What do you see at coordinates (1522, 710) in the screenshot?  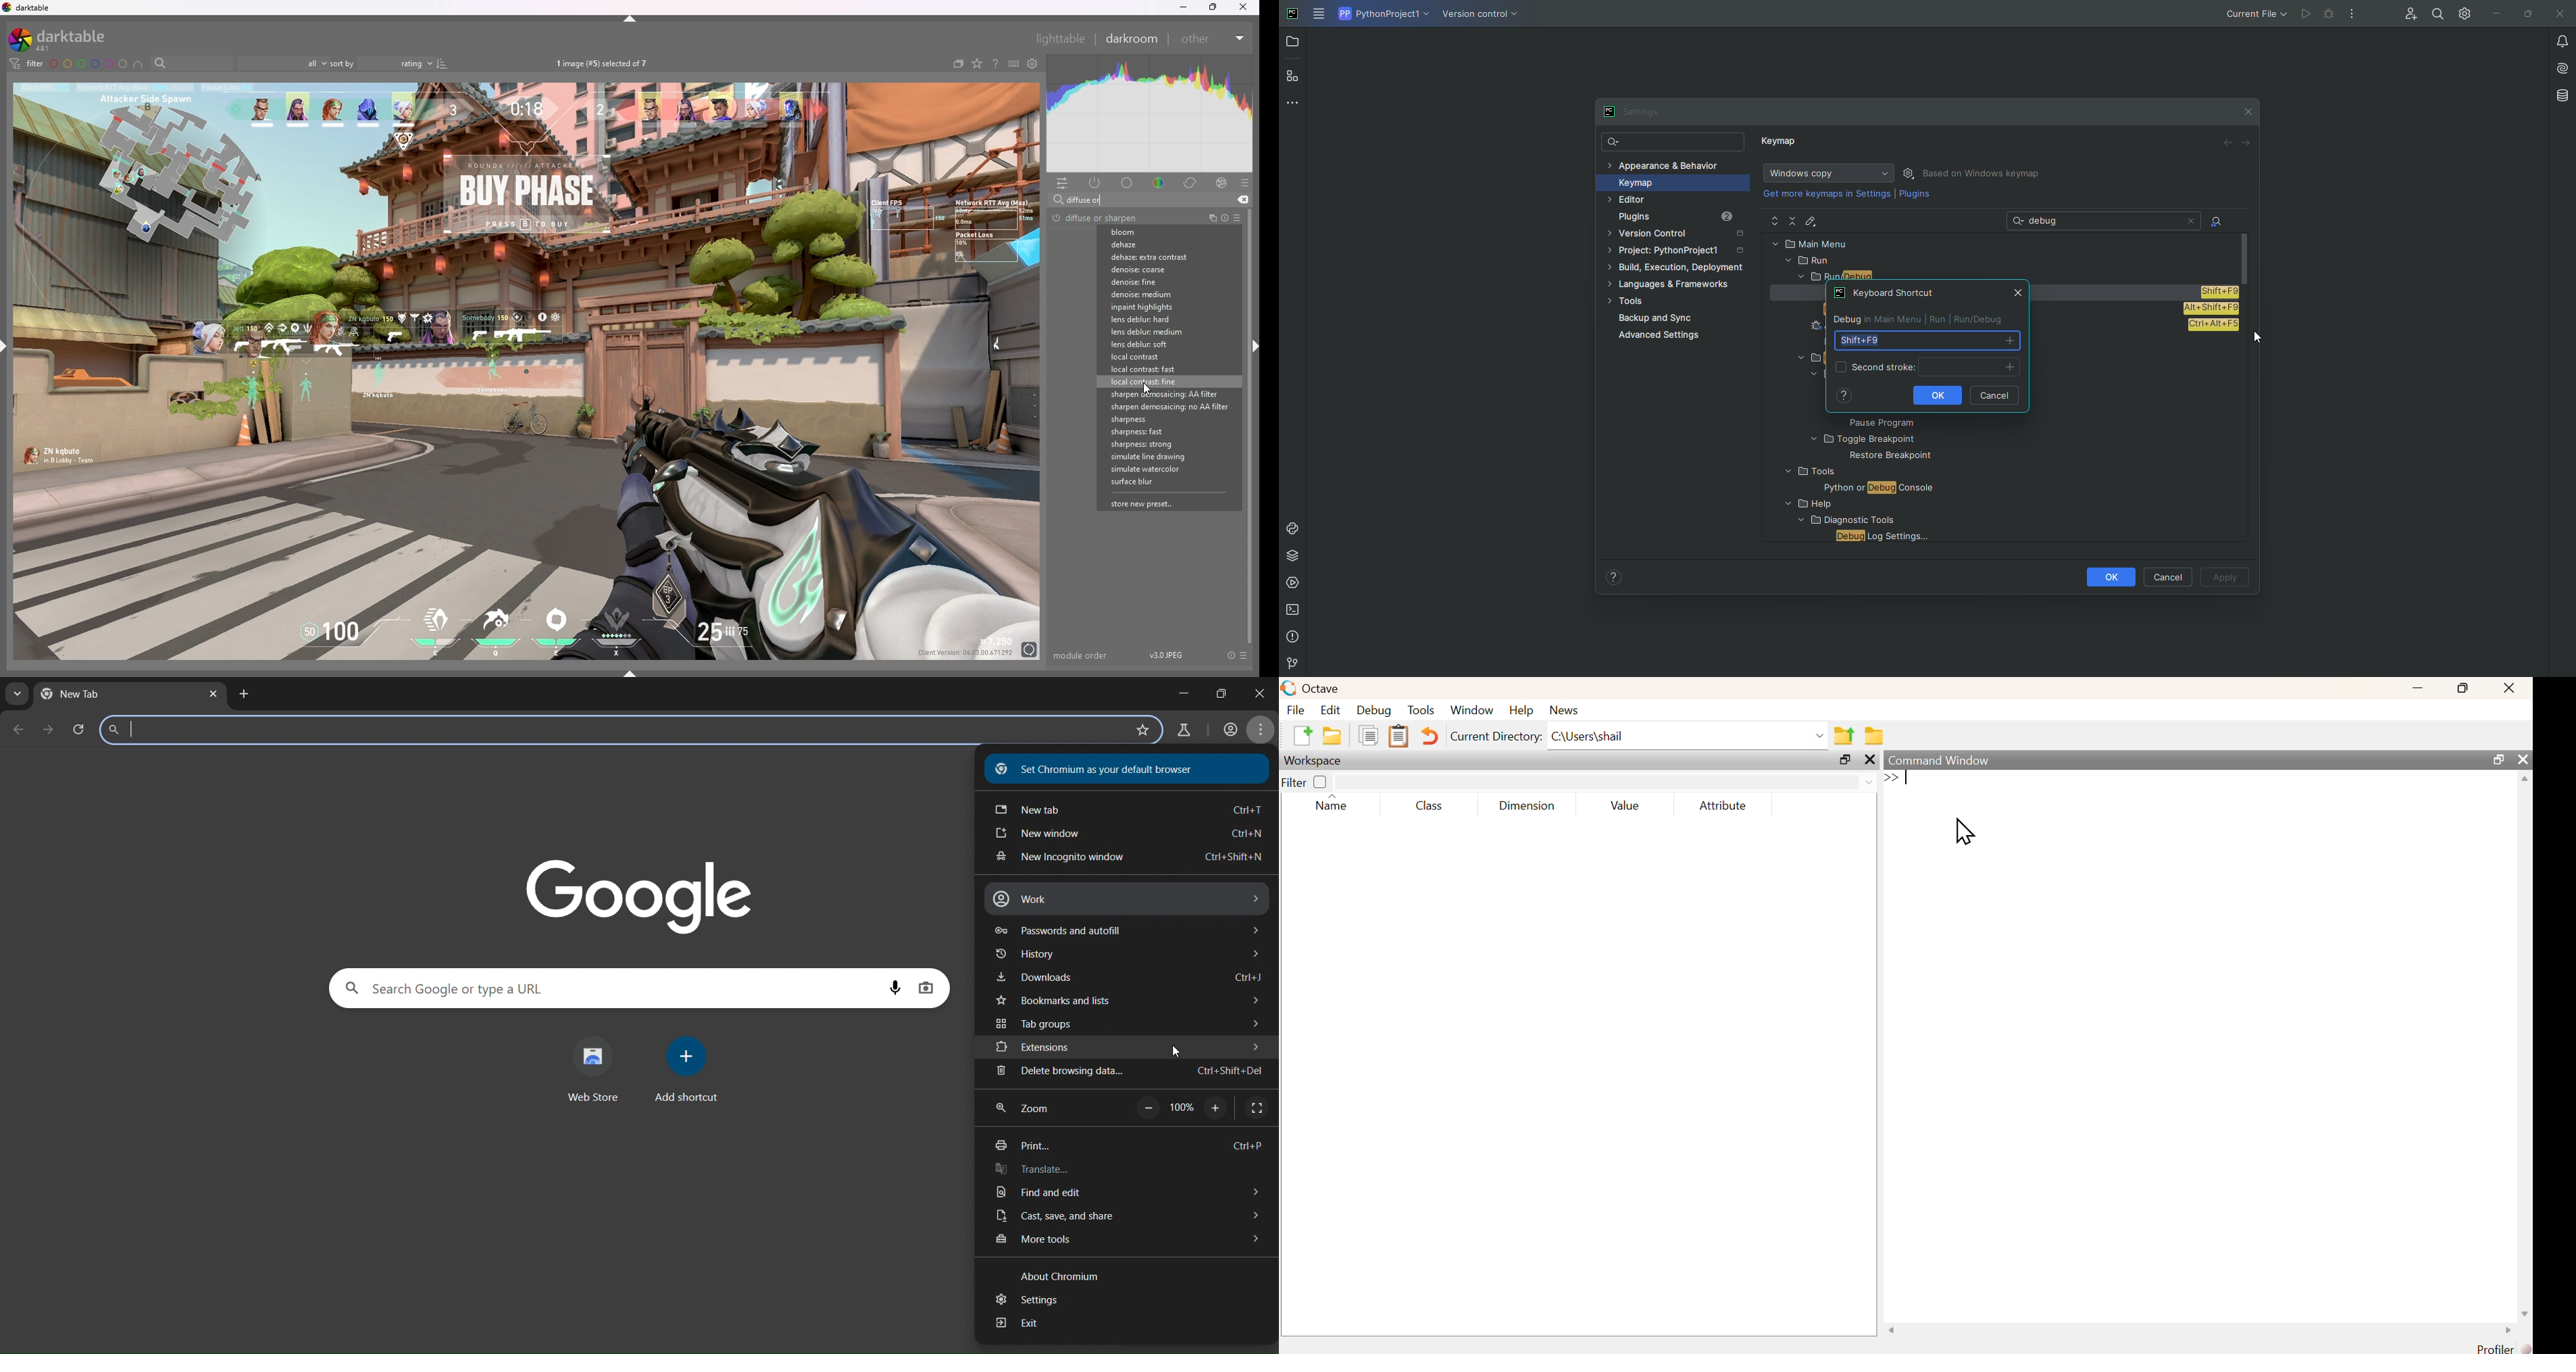 I see `Help` at bounding box center [1522, 710].